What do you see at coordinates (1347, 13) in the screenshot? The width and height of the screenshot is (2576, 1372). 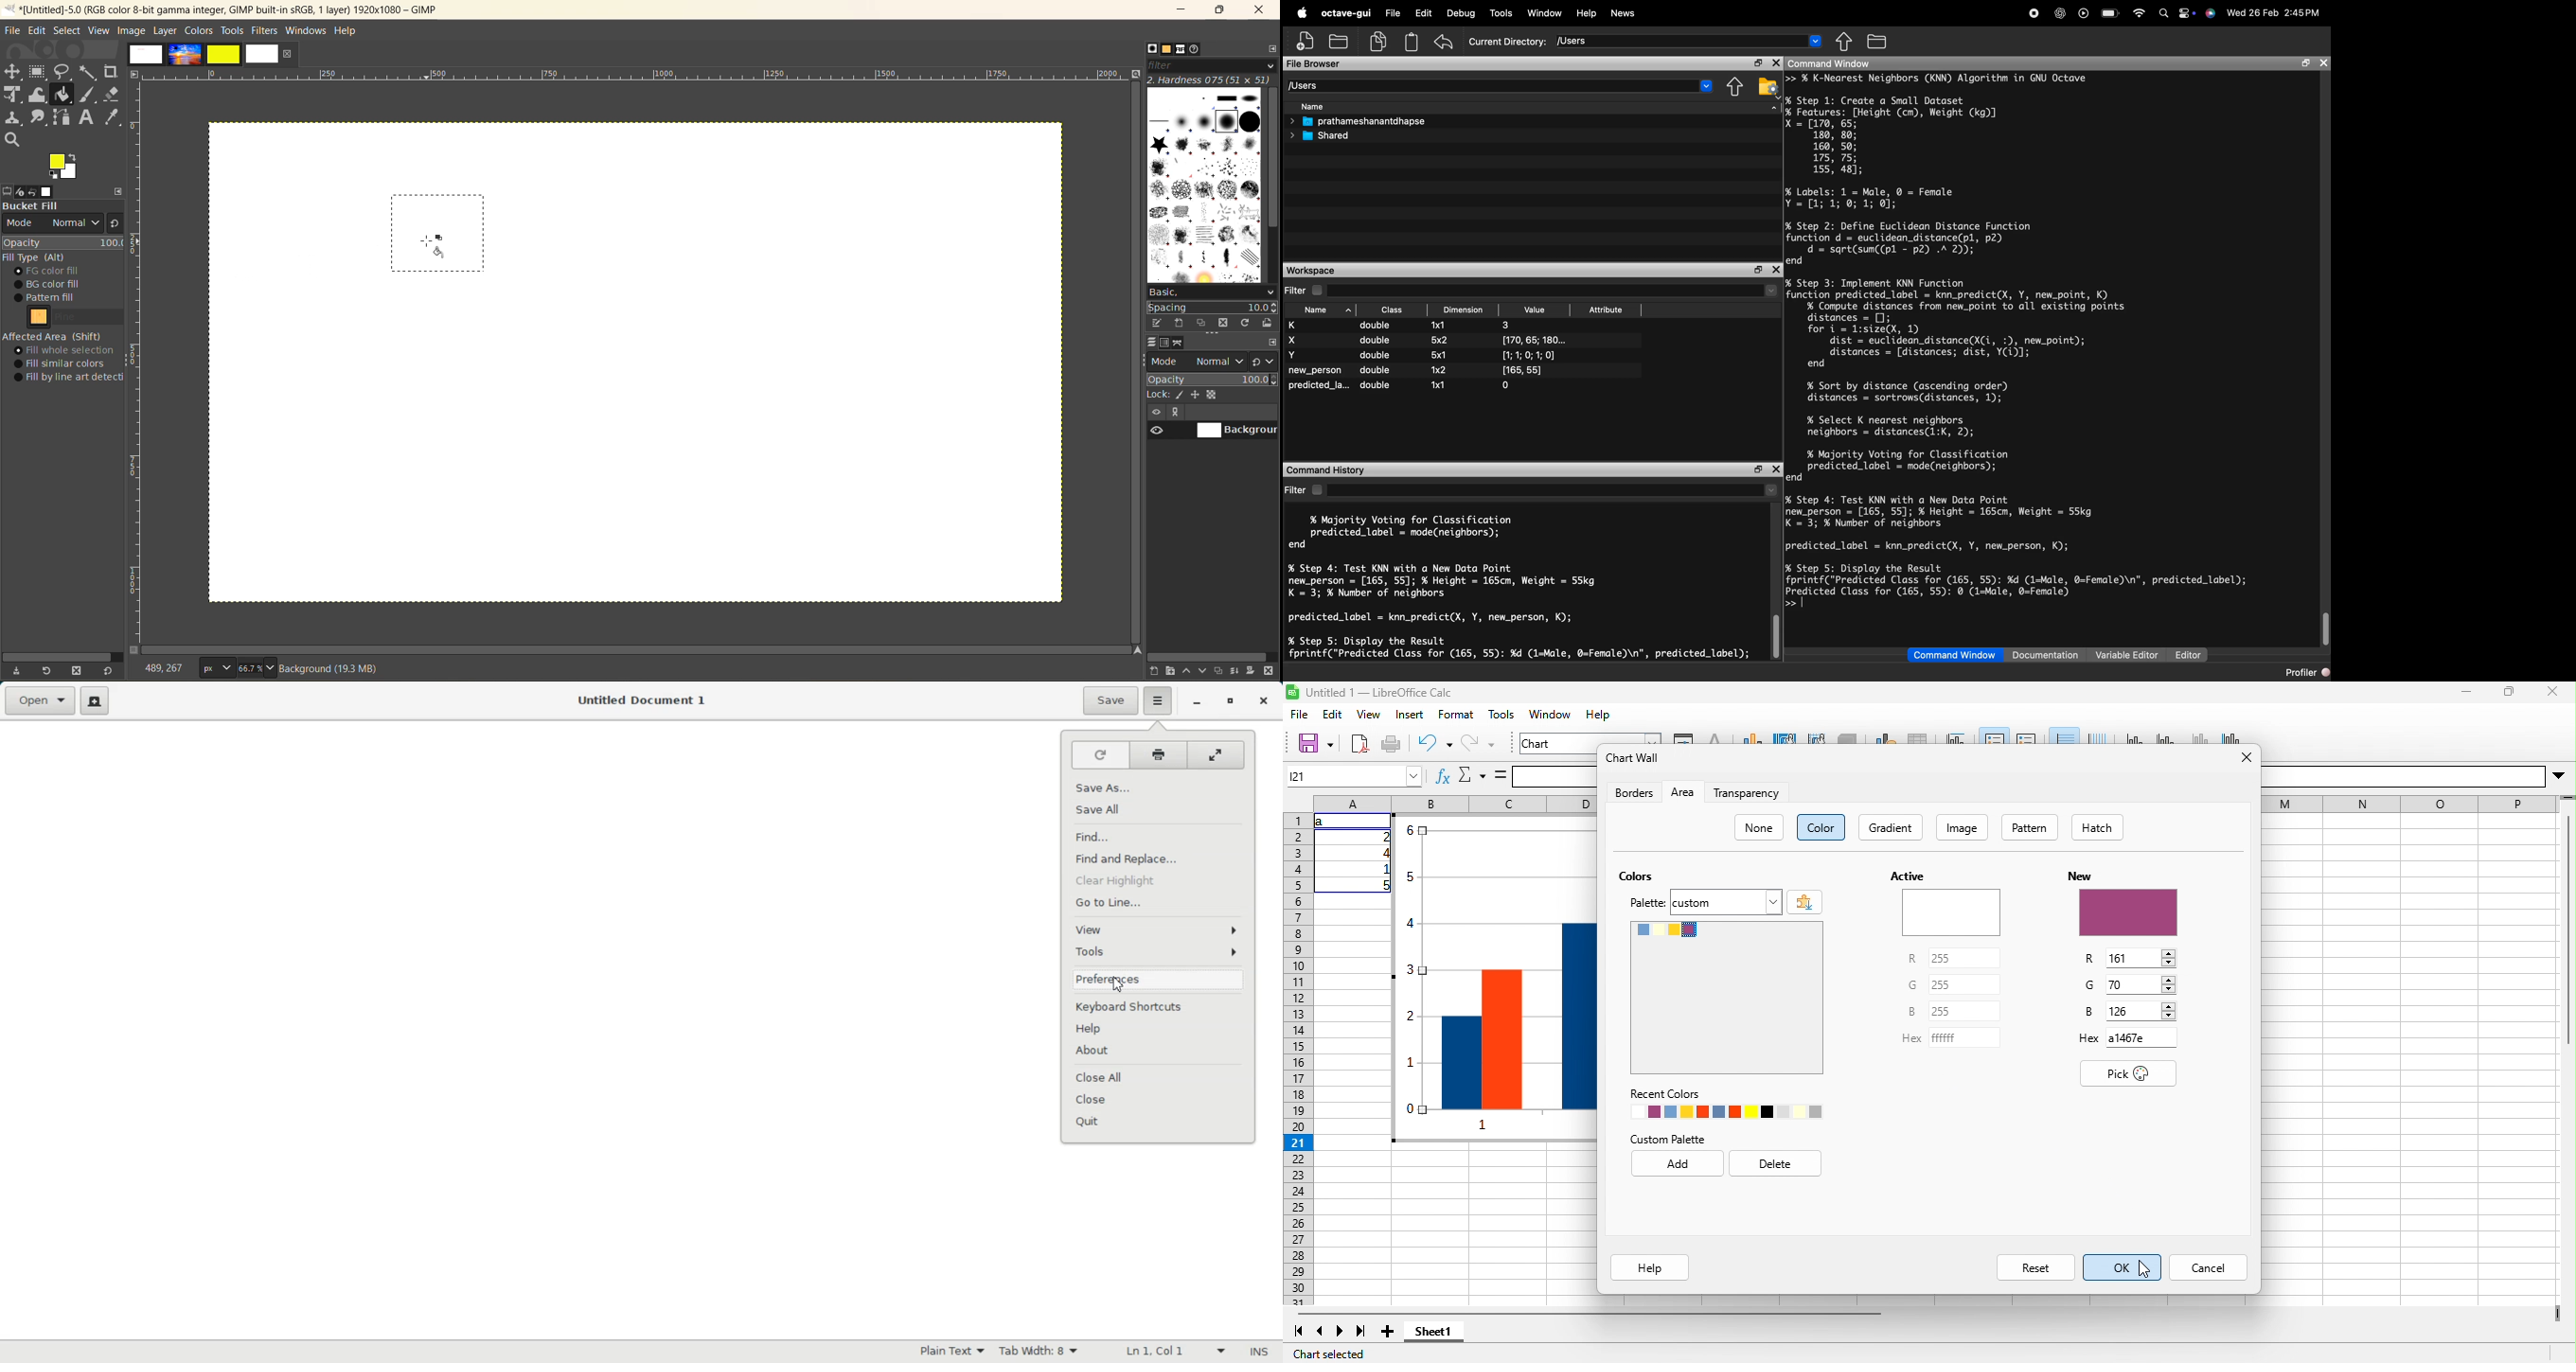 I see `octave-gui` at bounding box center [1347, 13].